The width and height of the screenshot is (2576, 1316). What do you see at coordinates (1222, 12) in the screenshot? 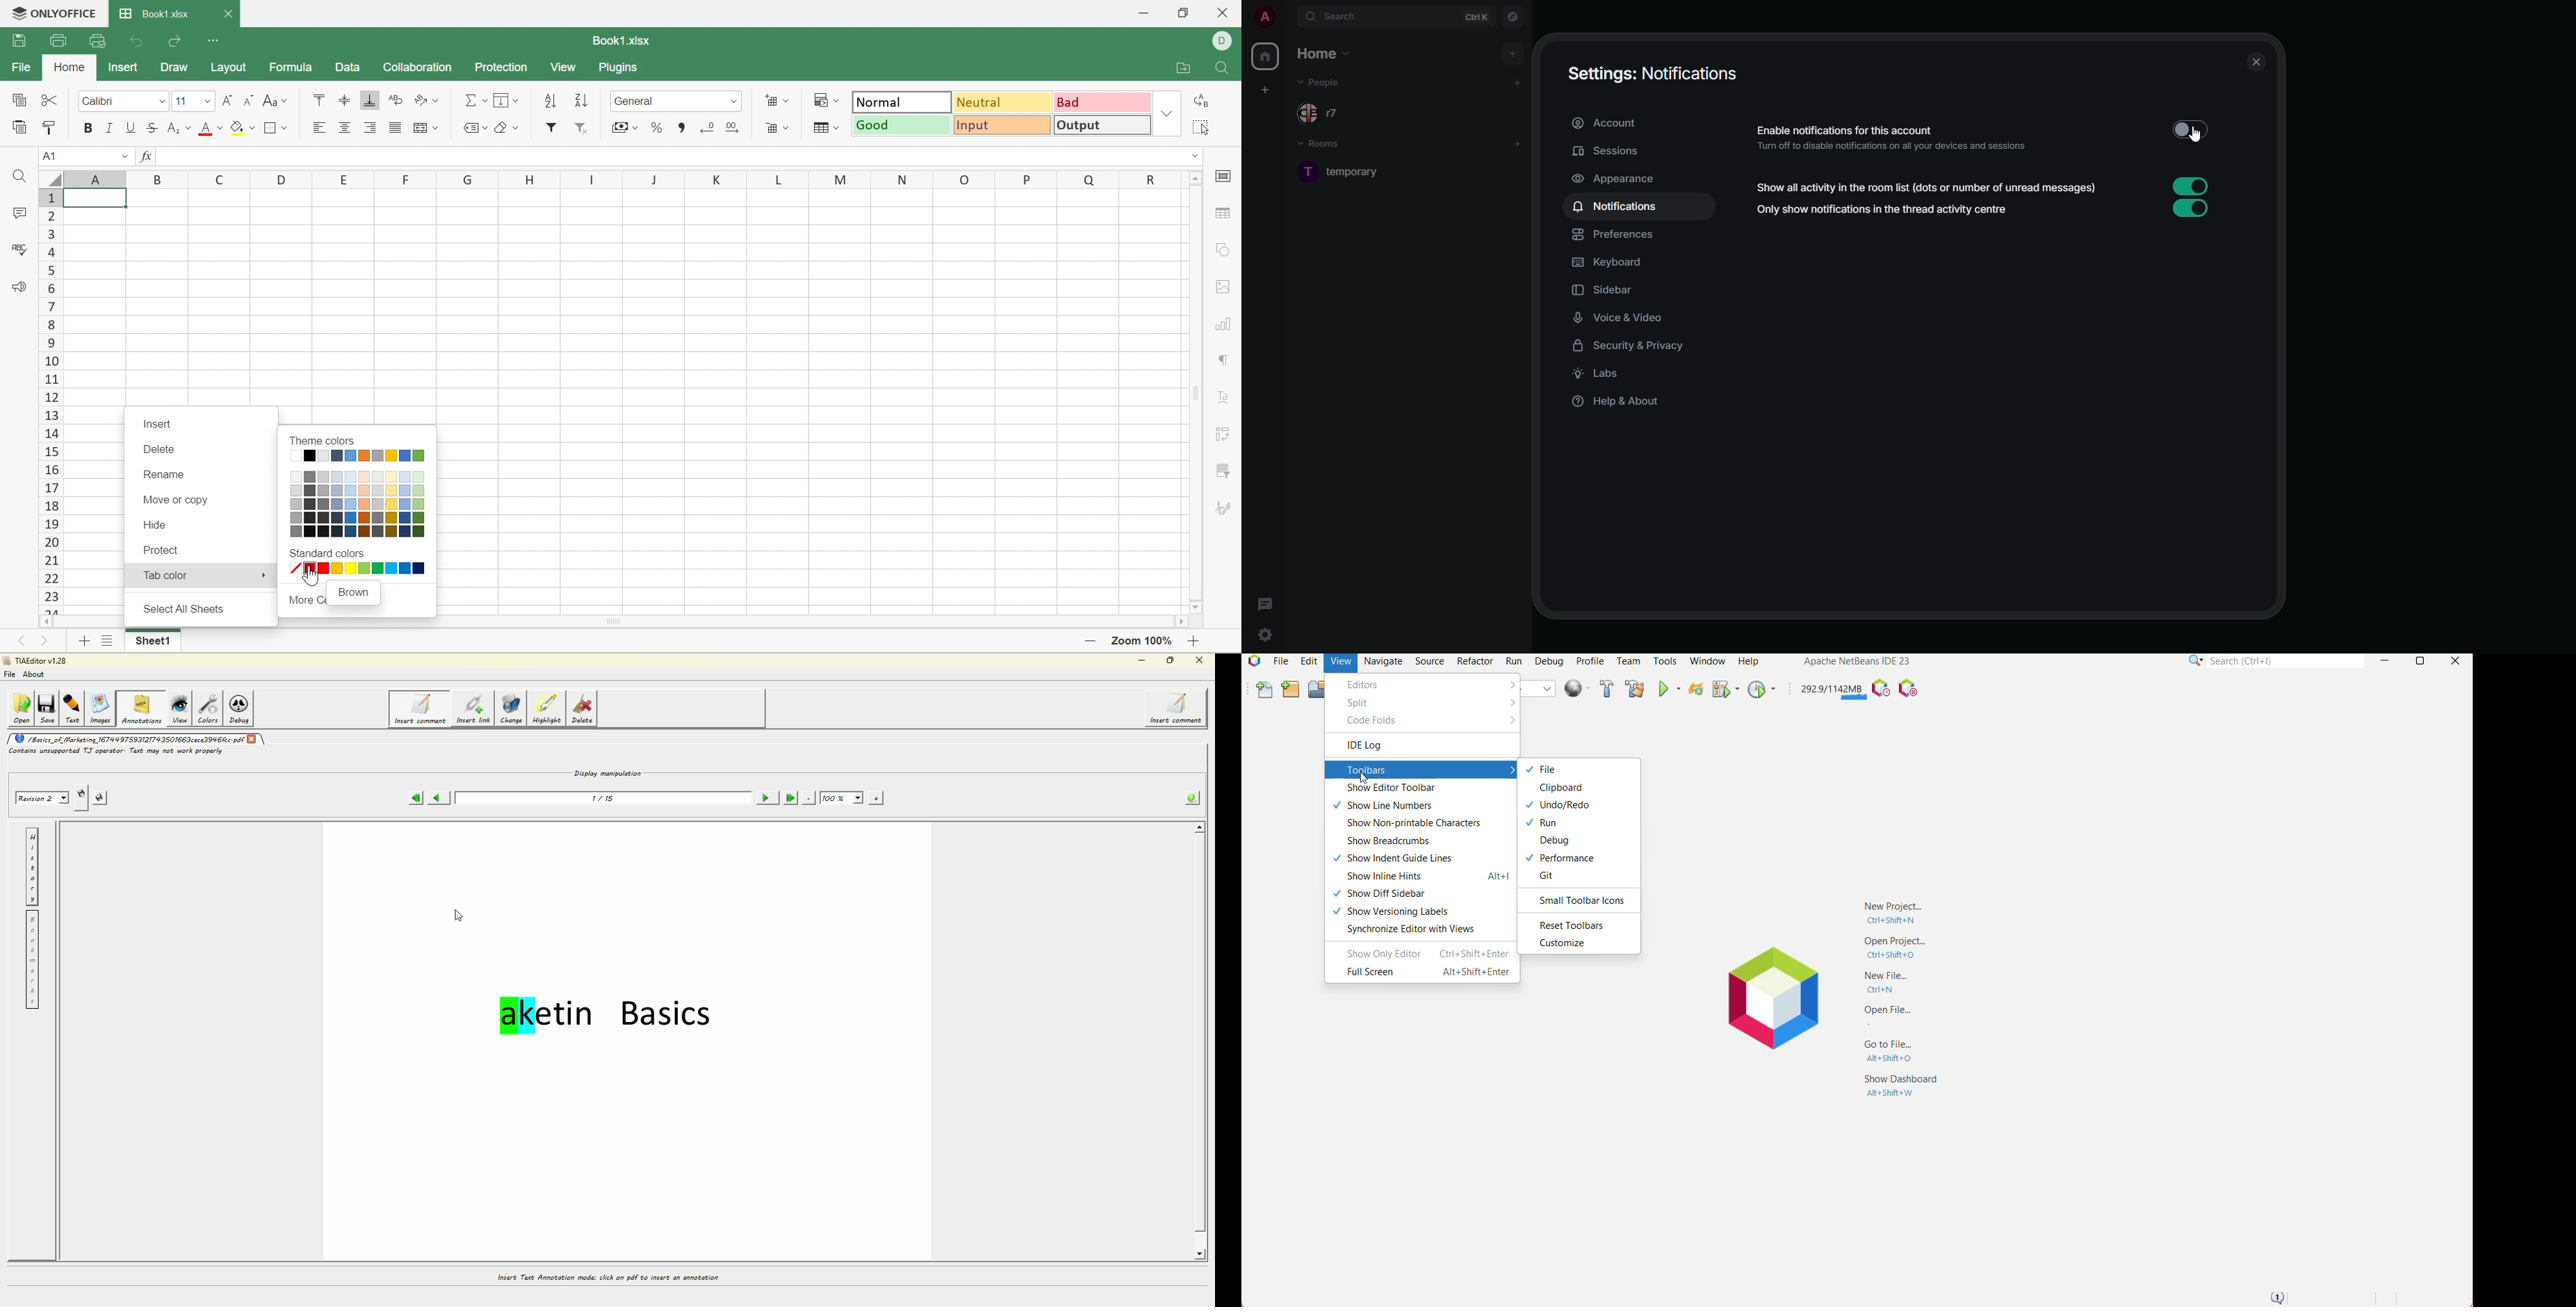
I see `Close` at bounding box center [1222, 12].